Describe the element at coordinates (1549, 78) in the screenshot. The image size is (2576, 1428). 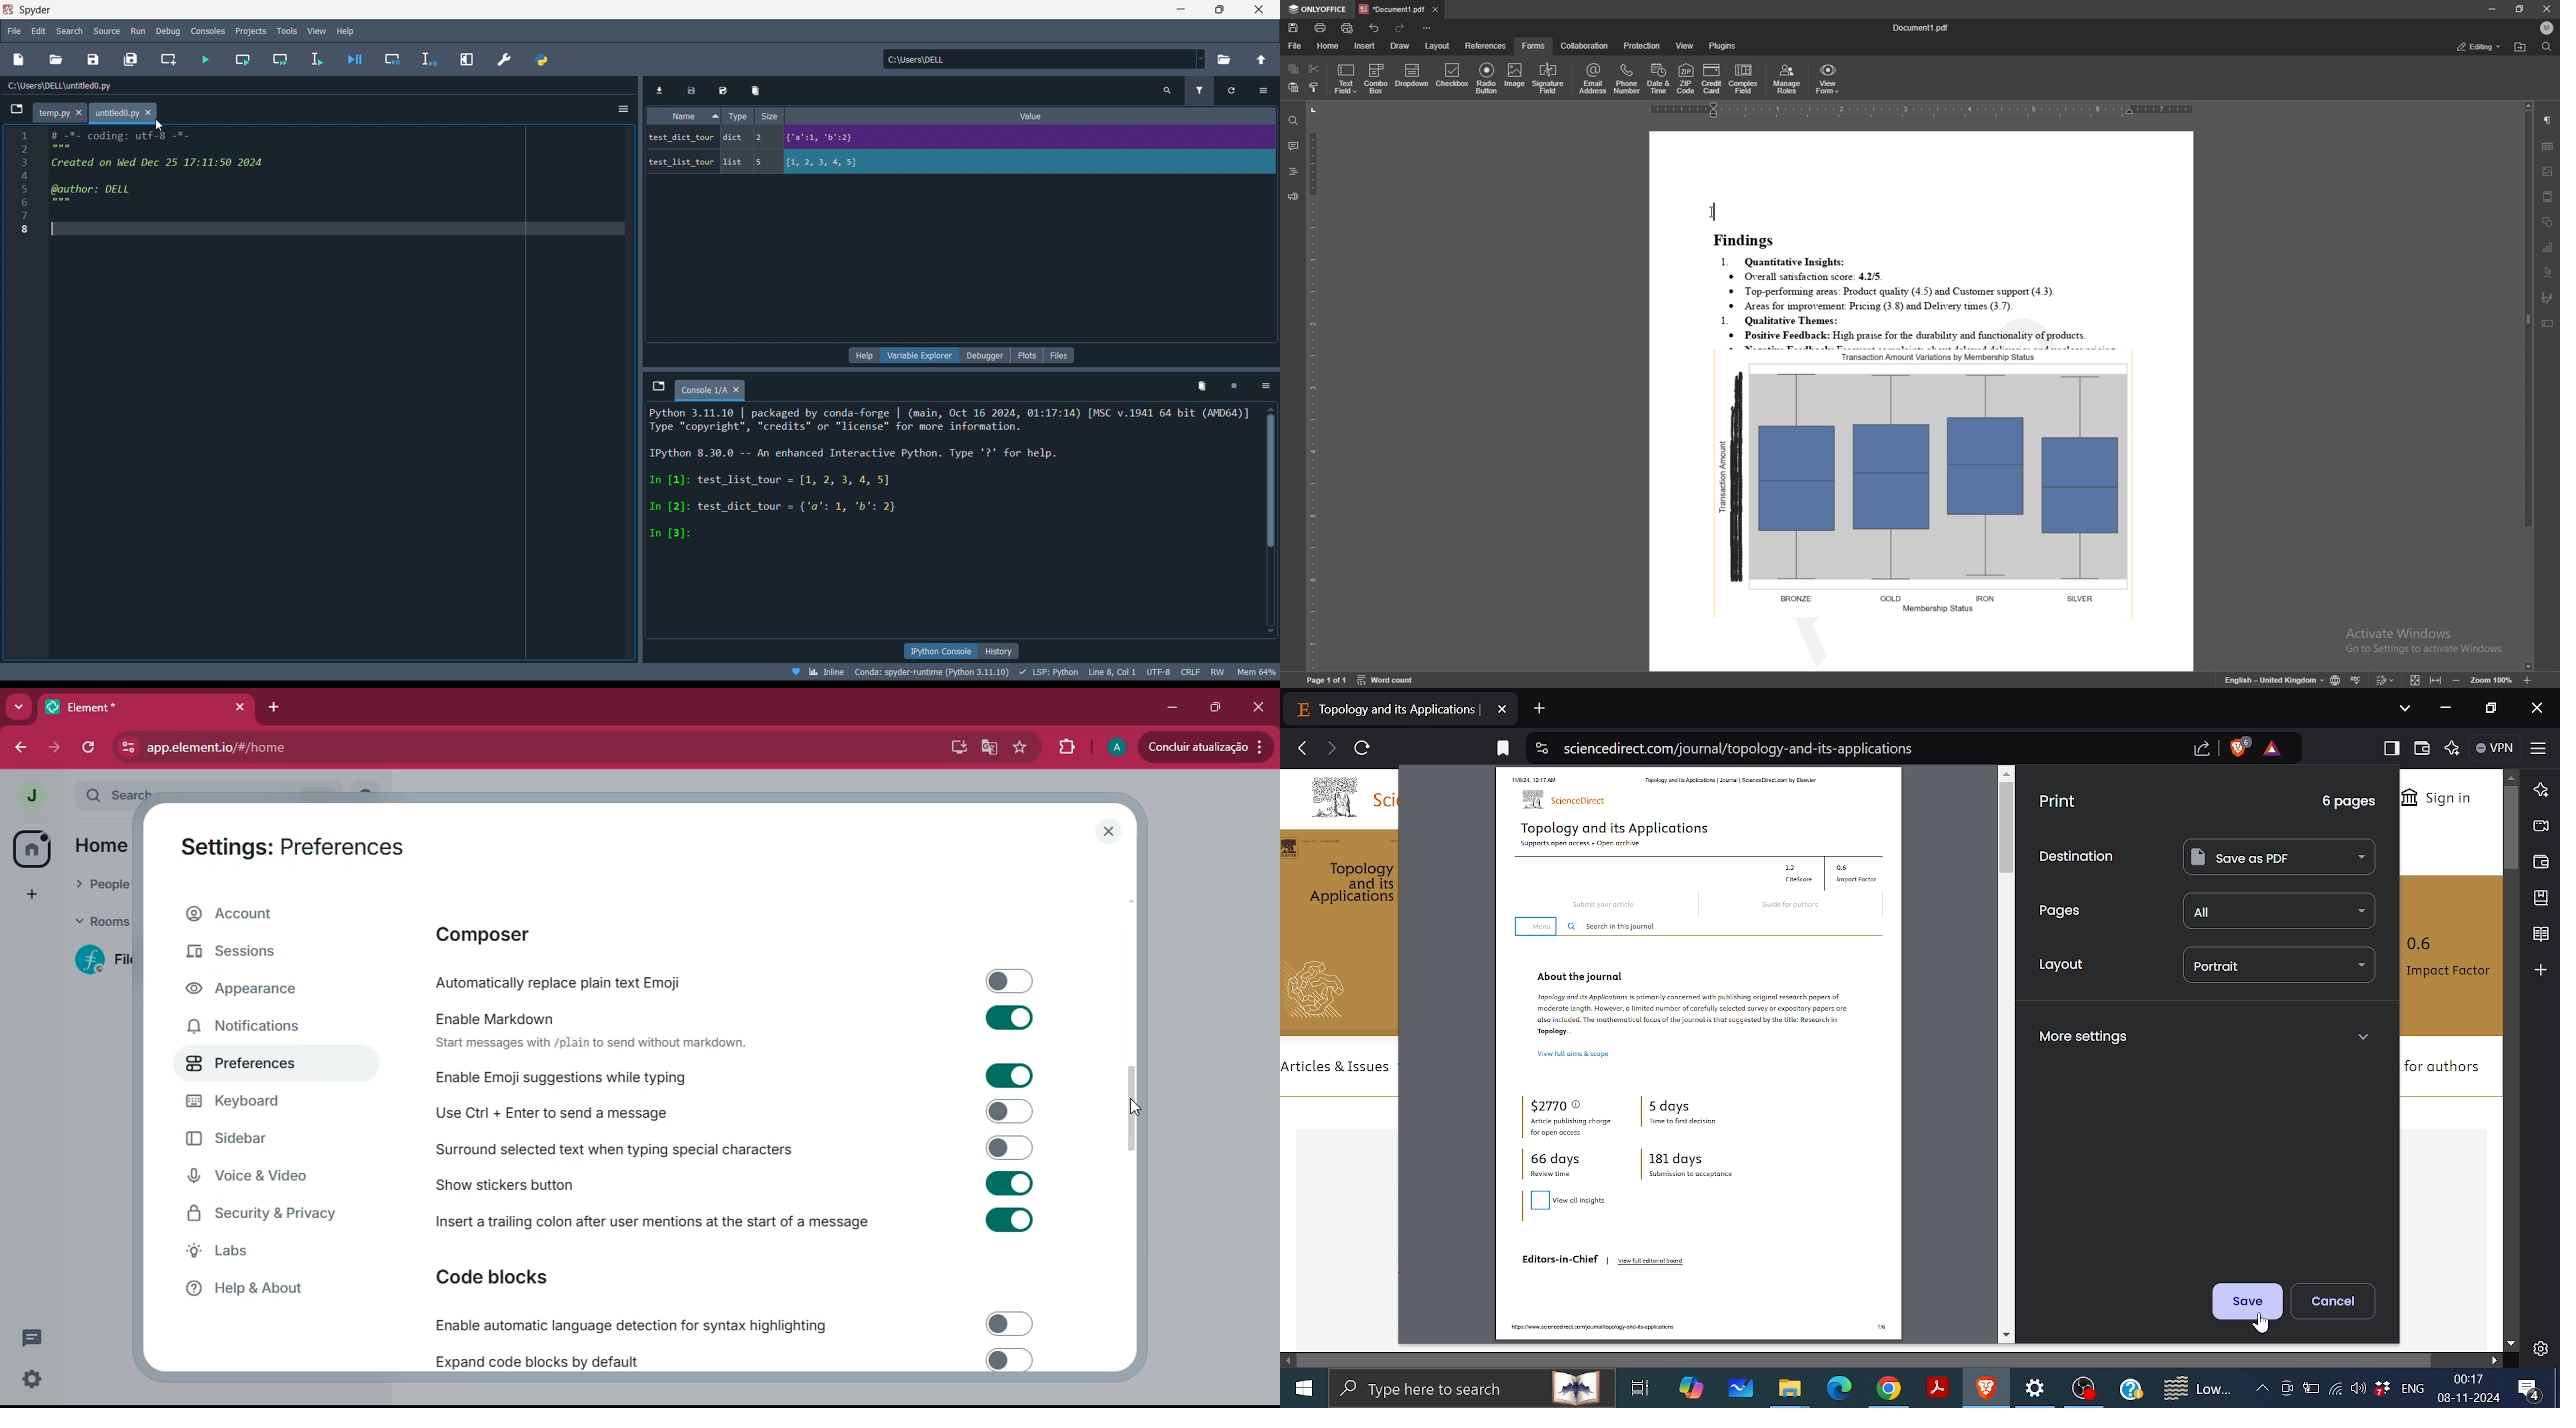
I see `signature field` at that location.